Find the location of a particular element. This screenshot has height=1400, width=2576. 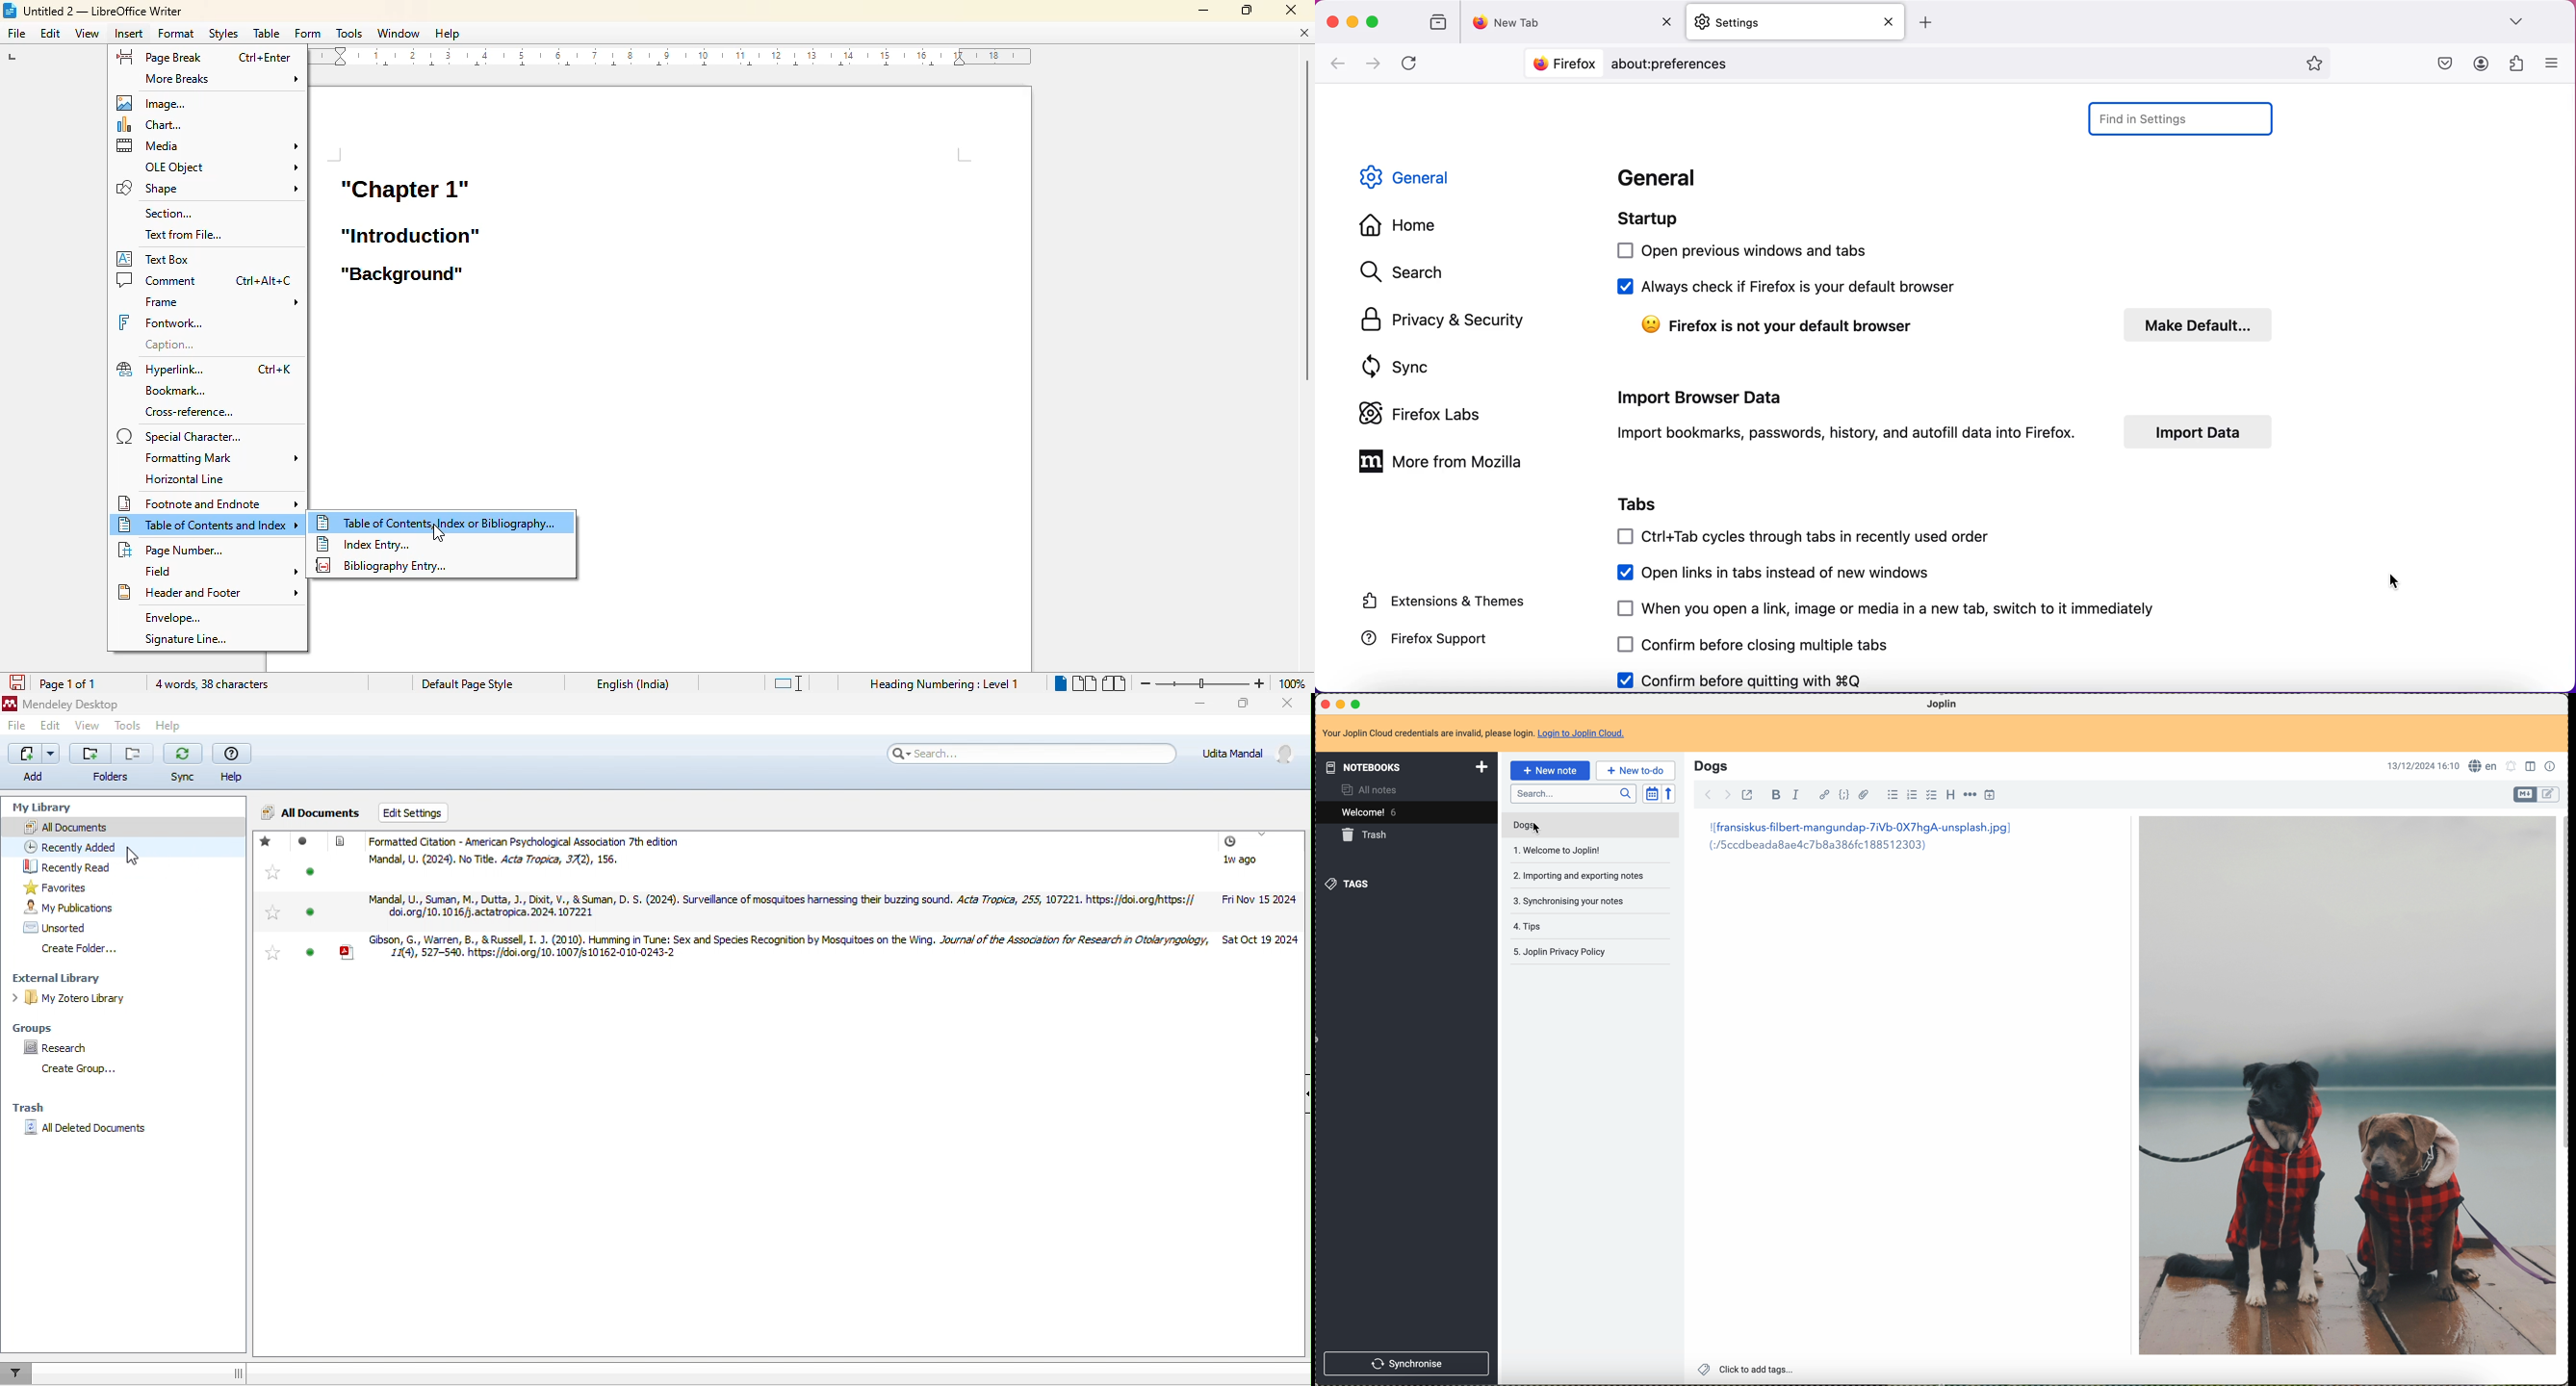

Joplin is located at coordinates (1940, 703).